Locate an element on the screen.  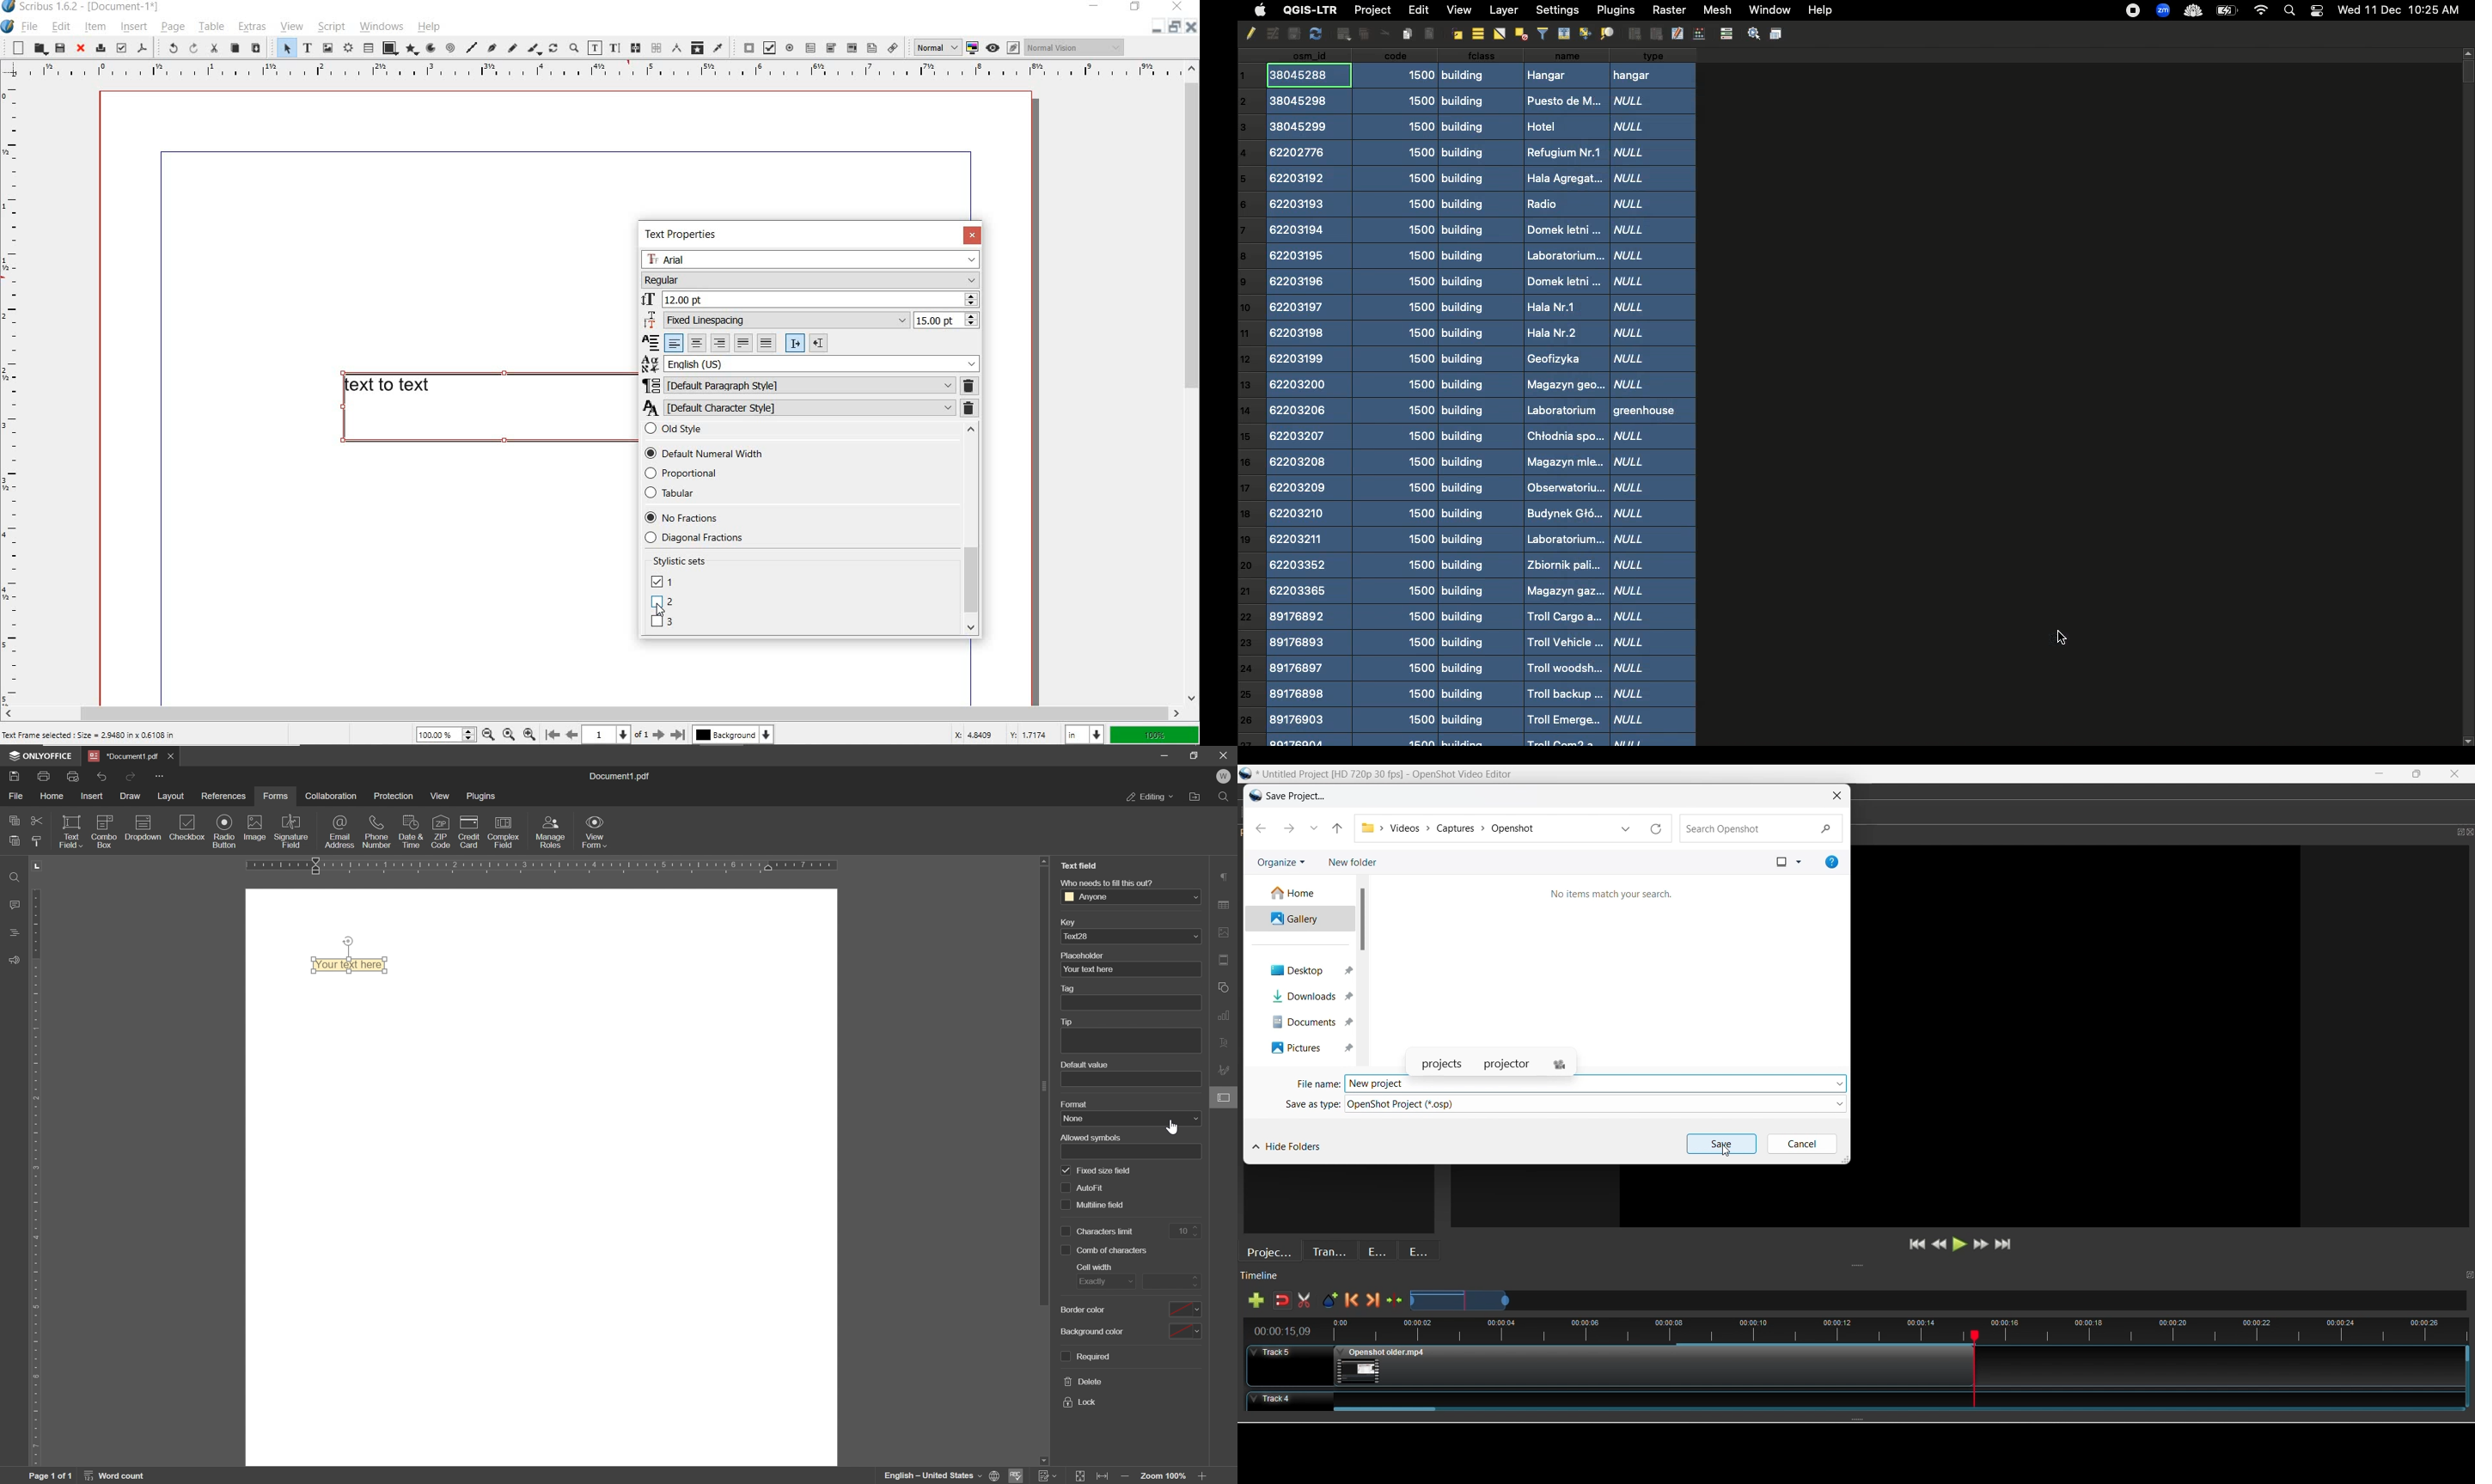
Scribus 1.6.2 - [Document-1*] is located at coordinates (85, 9).